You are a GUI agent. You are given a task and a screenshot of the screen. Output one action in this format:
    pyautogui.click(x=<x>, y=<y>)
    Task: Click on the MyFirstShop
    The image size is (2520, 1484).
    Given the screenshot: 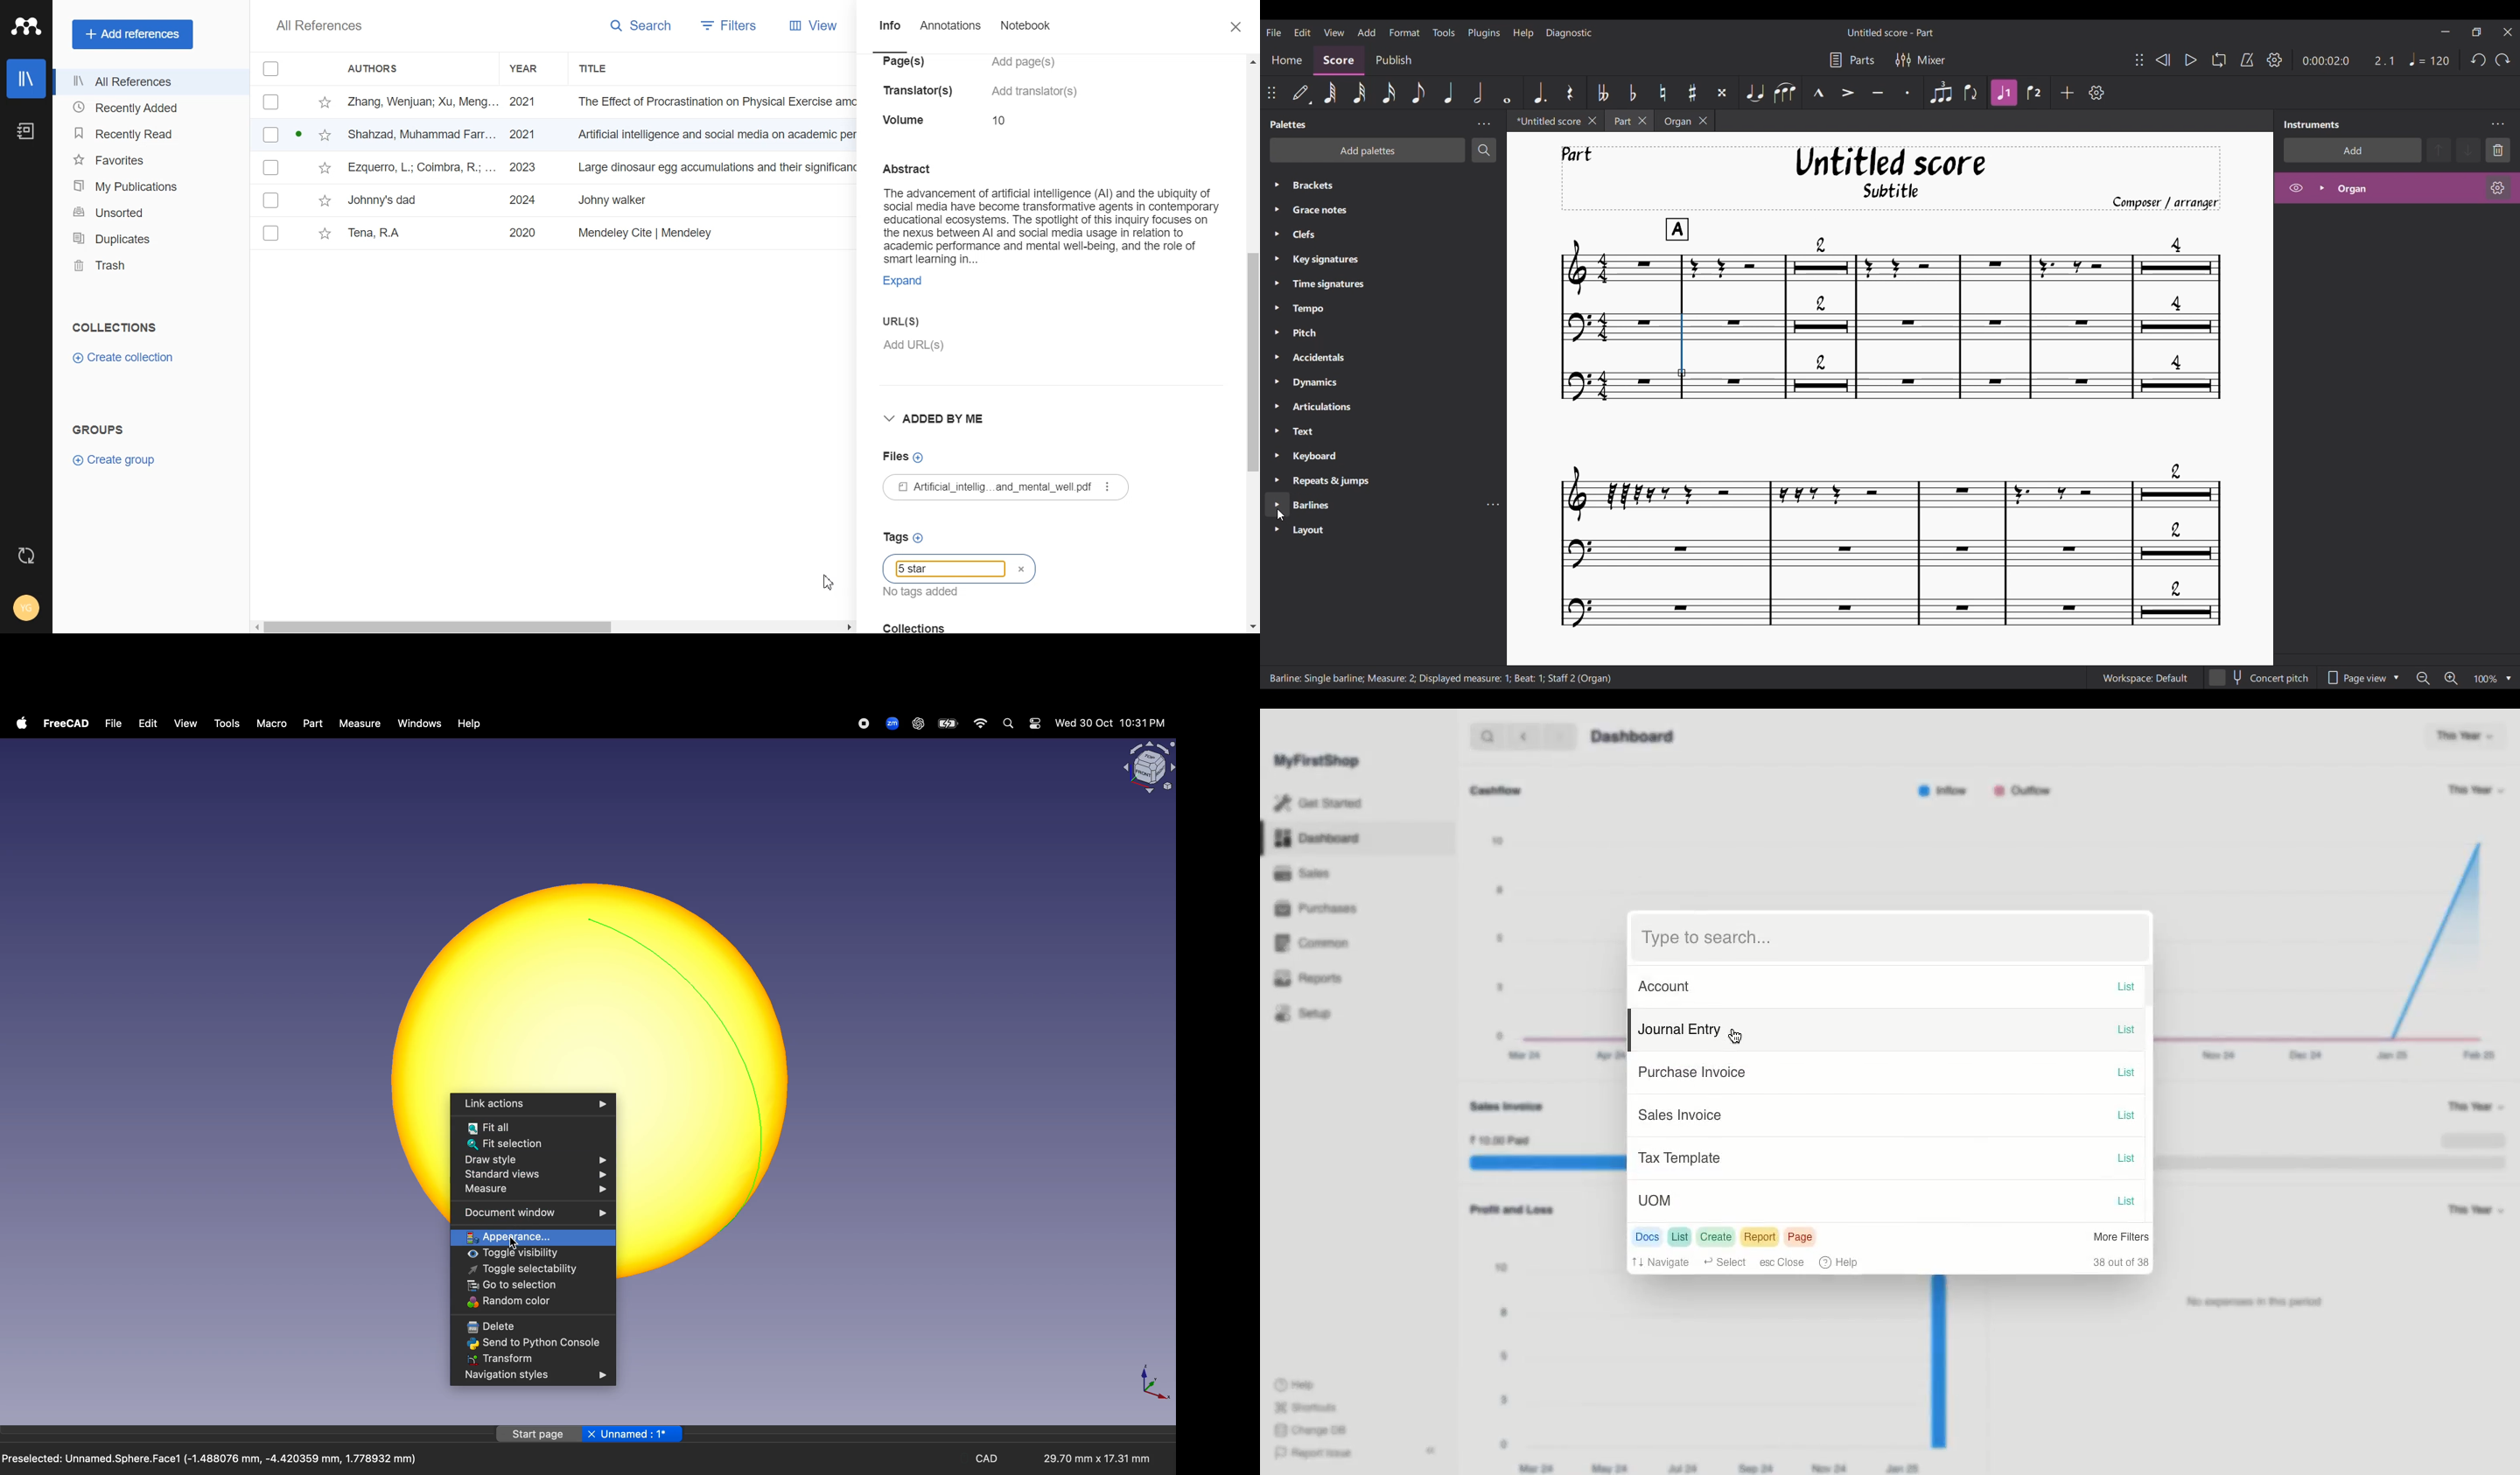 What is the action you would take?
    pyautogui.click(x=1315, y=762)
    